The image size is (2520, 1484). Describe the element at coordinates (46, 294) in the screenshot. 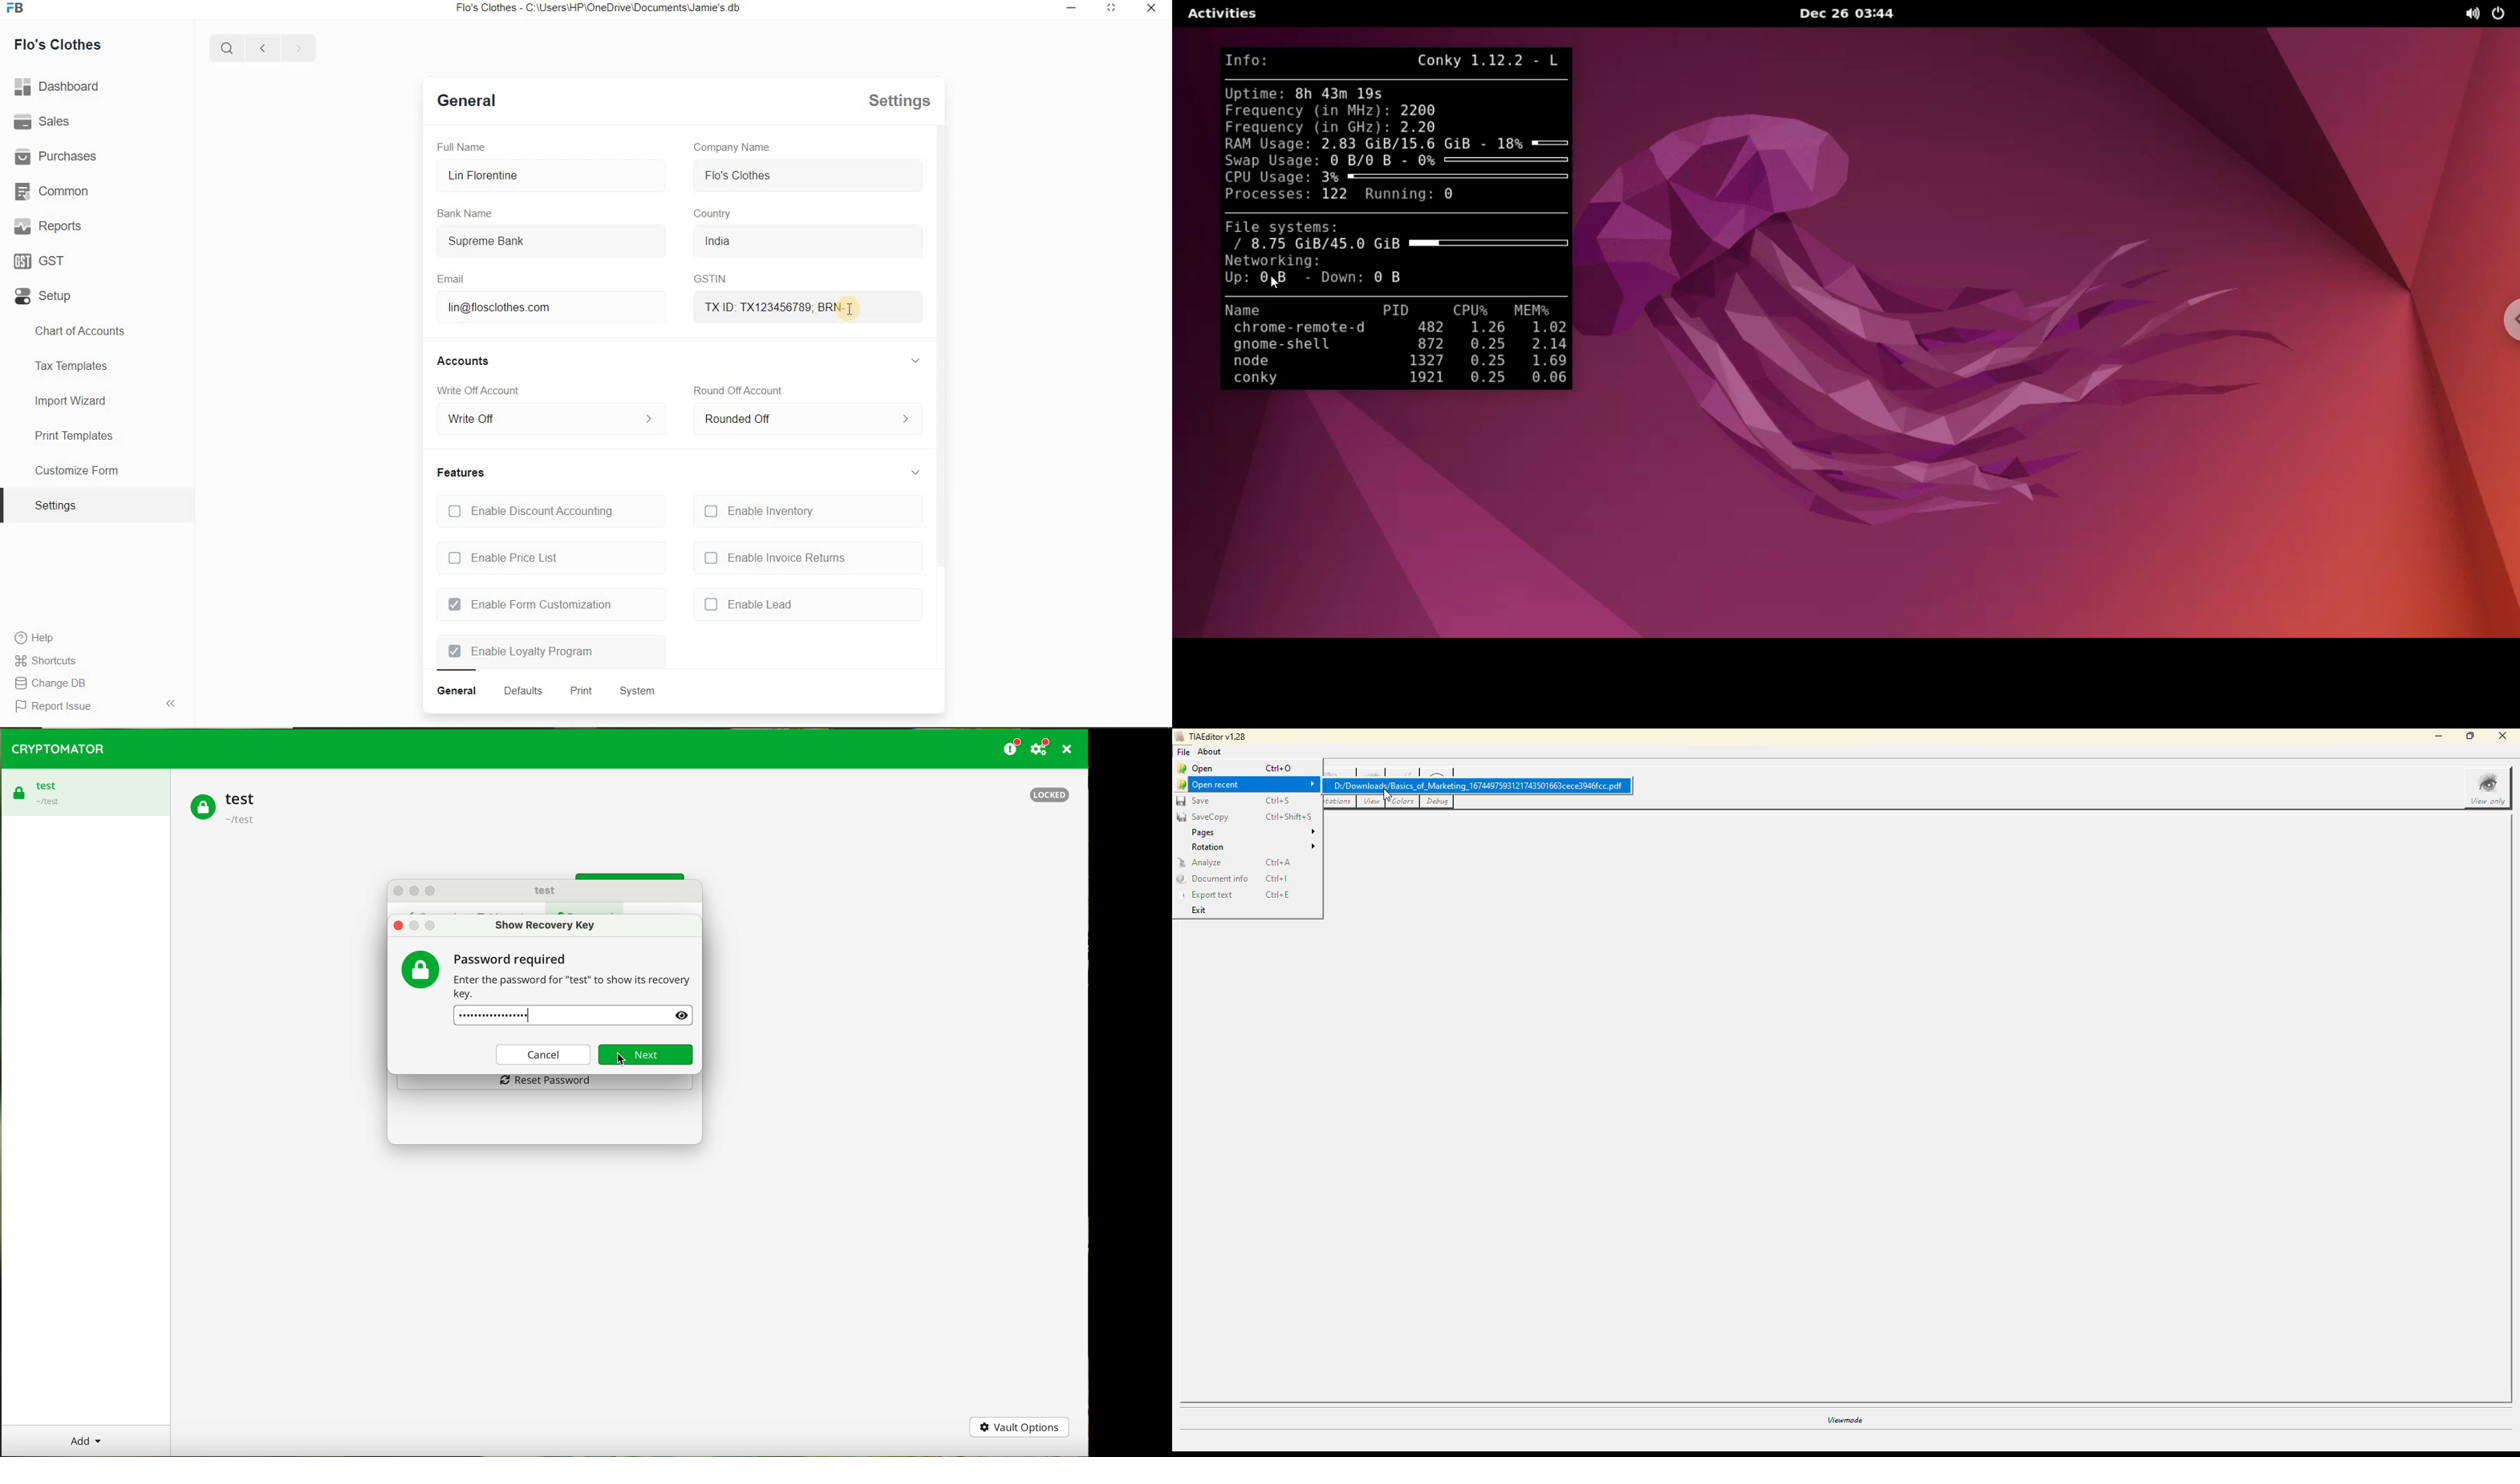

I see `Setup` at that location.